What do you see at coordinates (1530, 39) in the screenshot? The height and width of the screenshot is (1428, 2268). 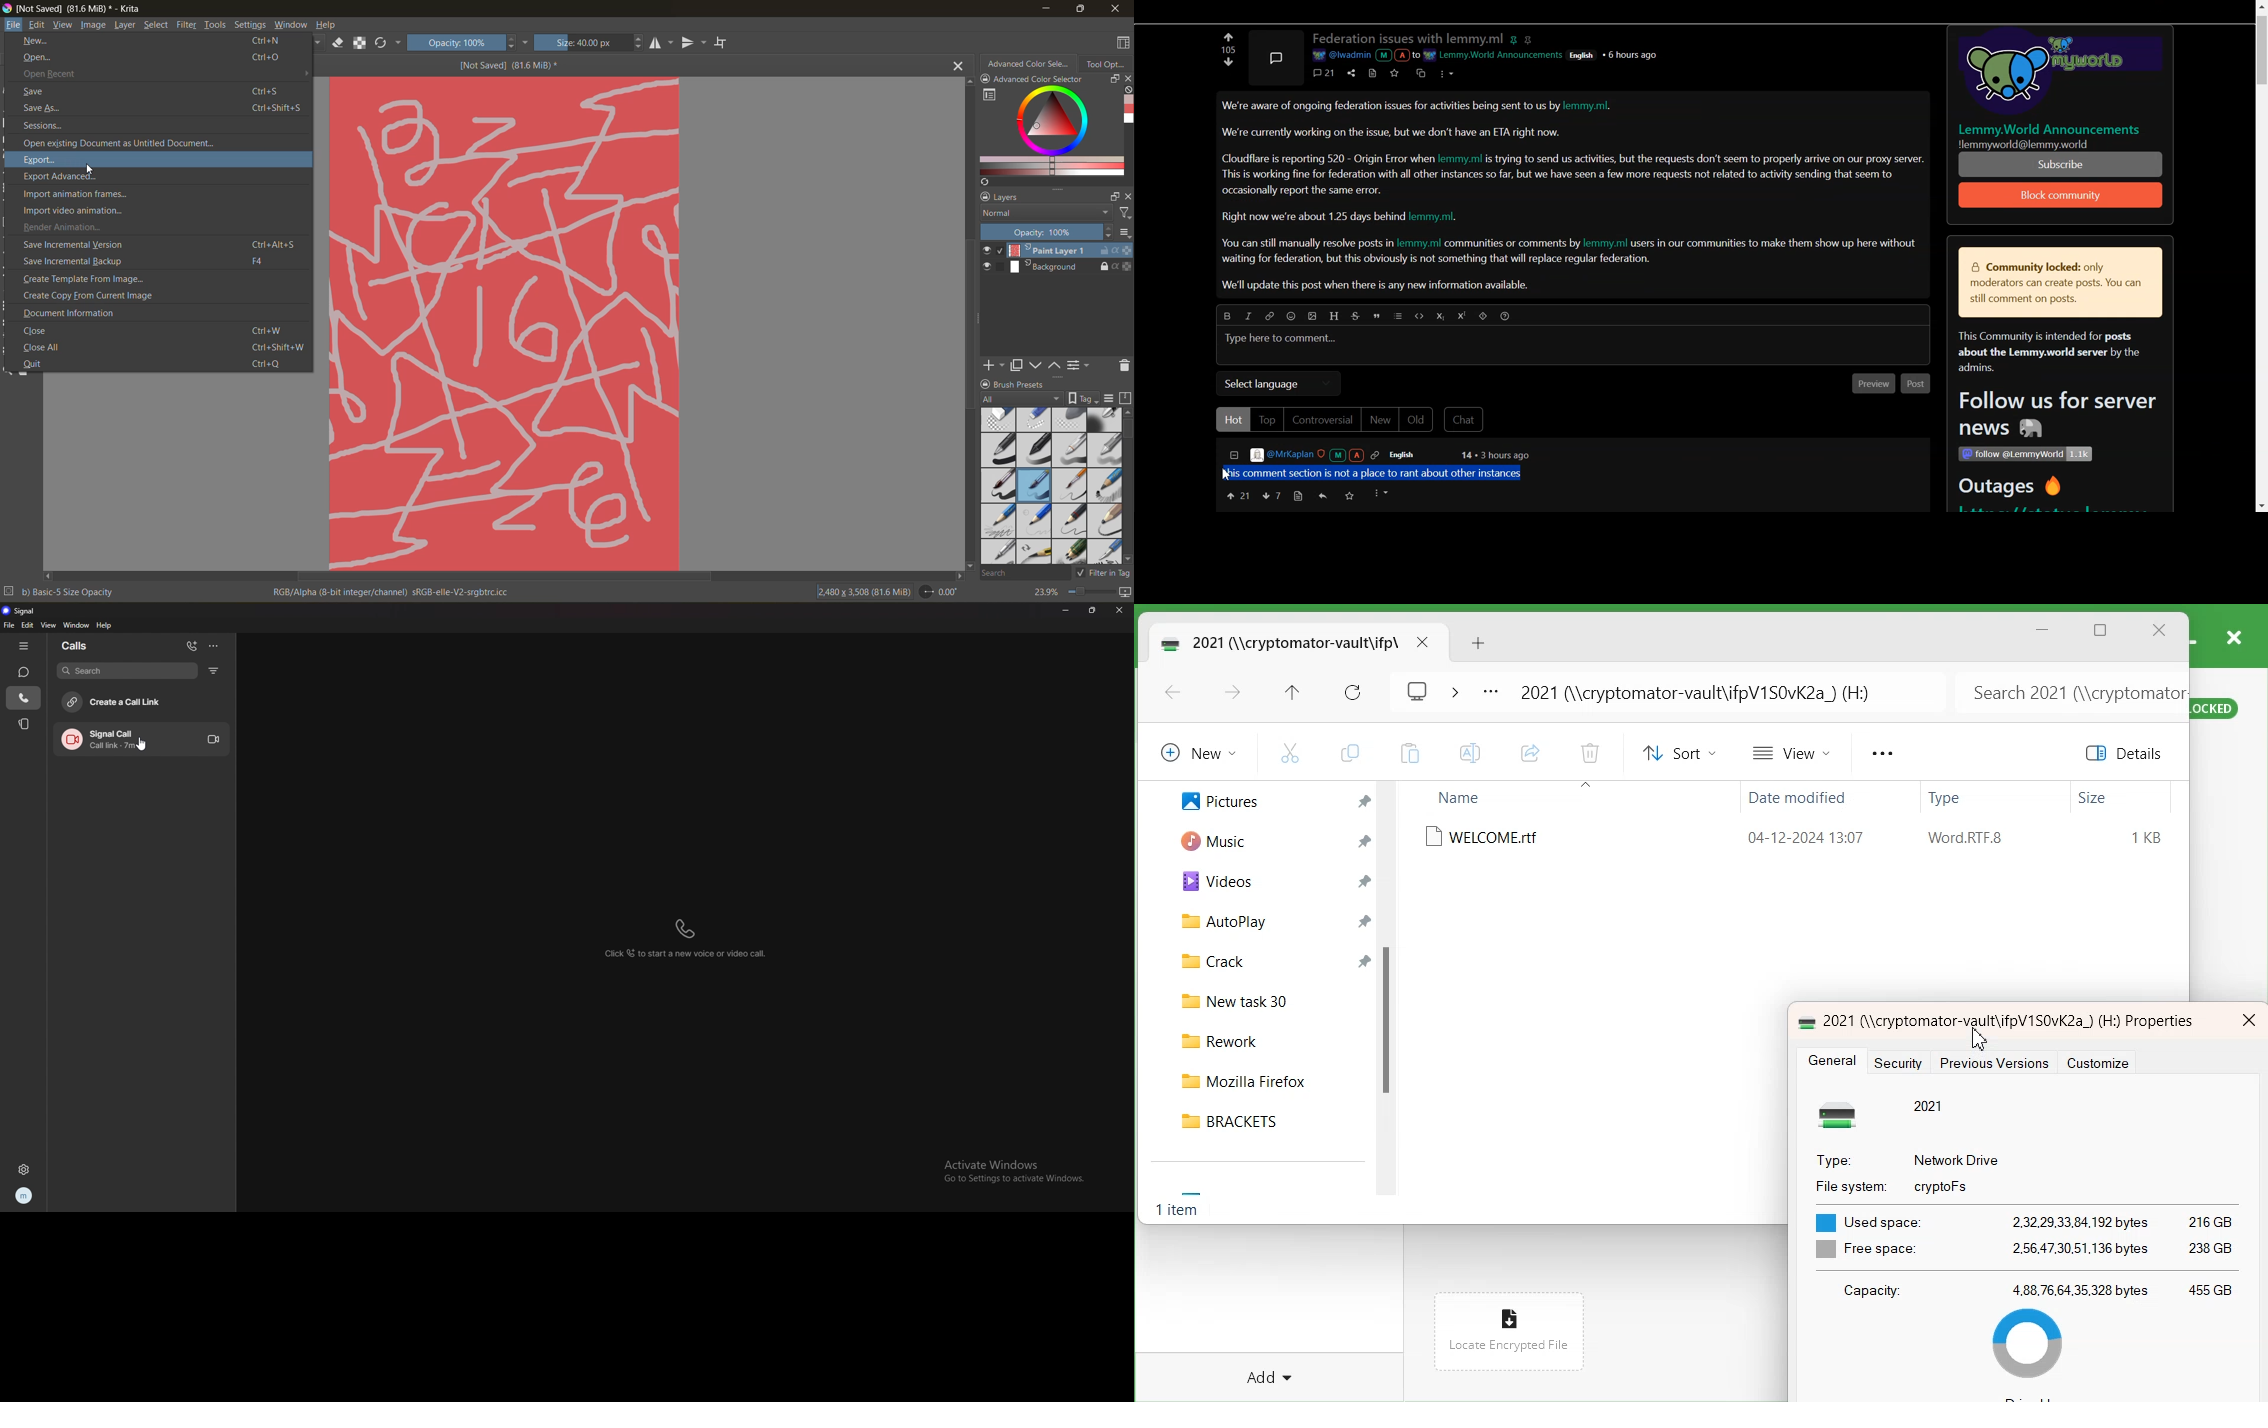 I see `hyperlink` at bounding box center [1530, 39].